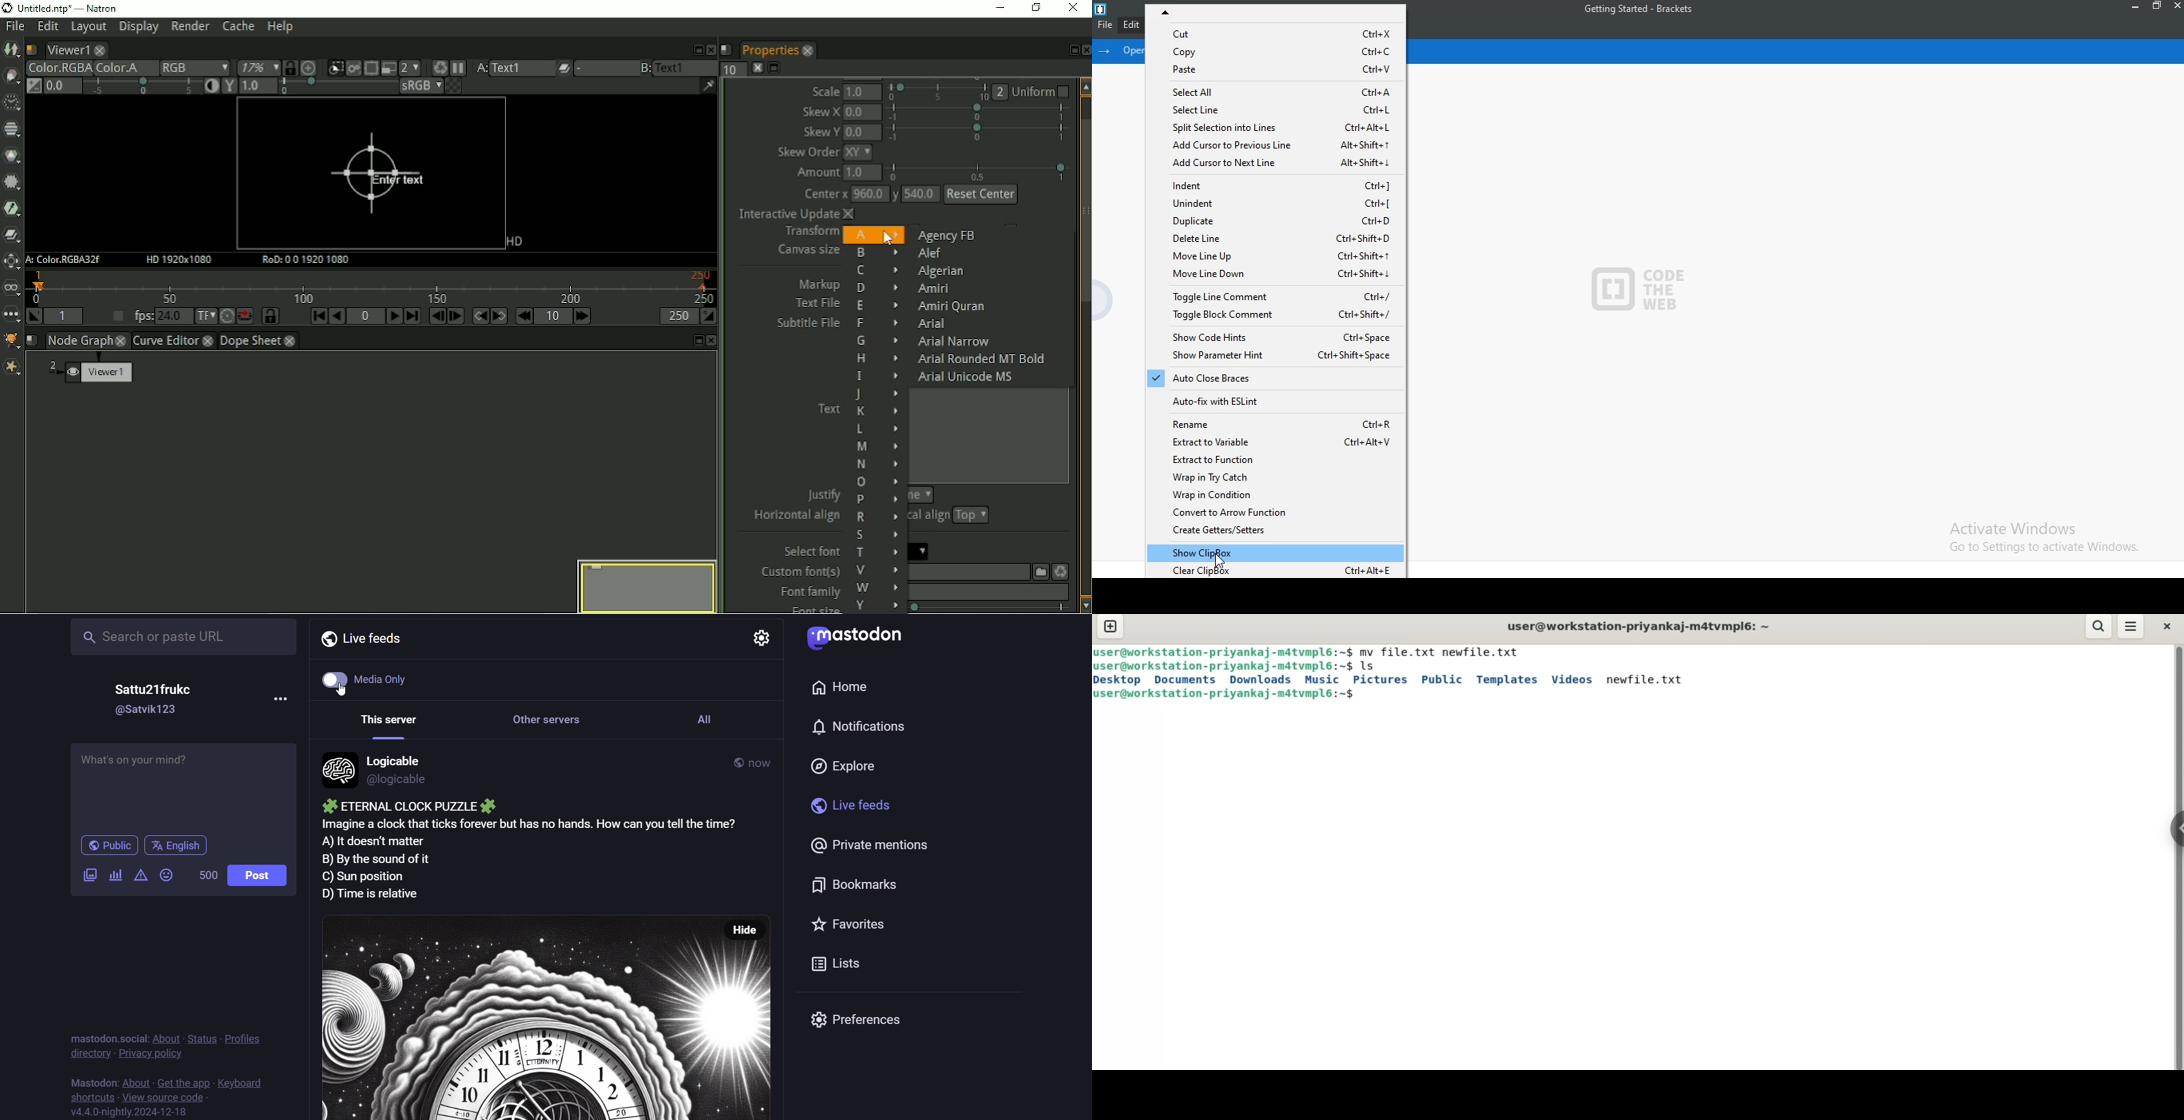 This screenshot has width=2184, height=1120. What do you see at coordinates (406, 806) in the screenshot?
I see ` ETERNAL CLOCK PUZZLE` at bounding box center [406, 806].